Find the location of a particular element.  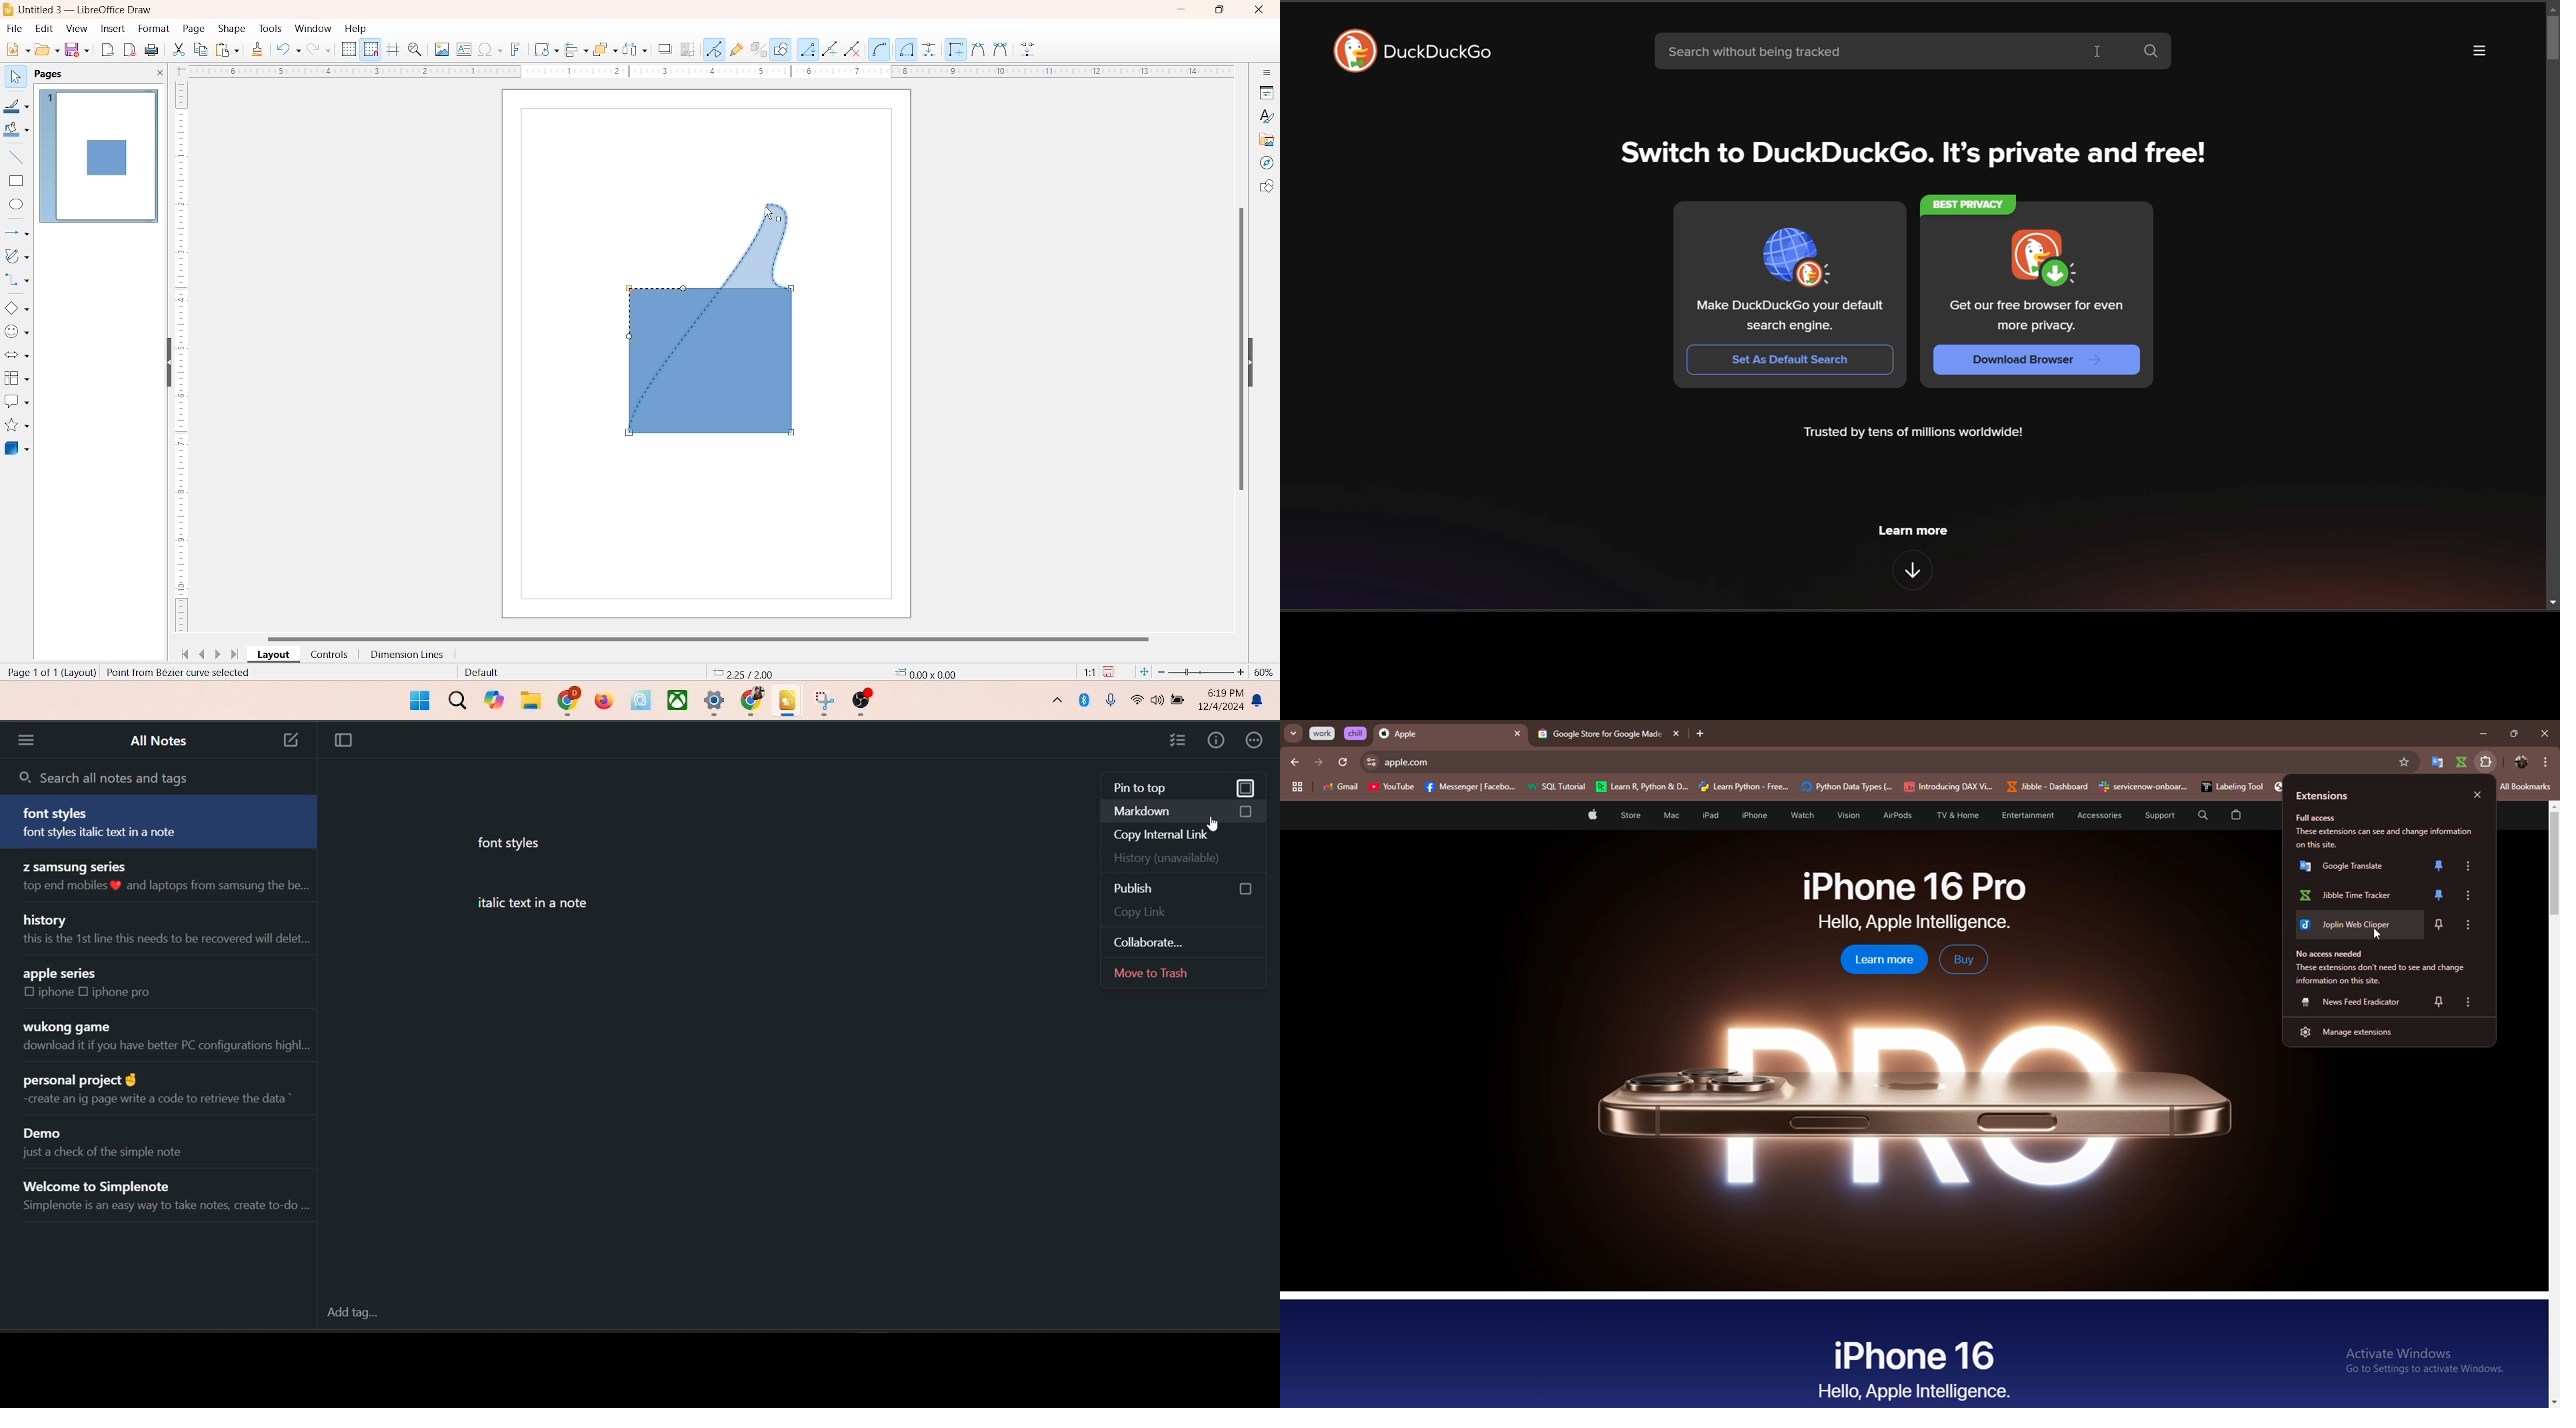

download browser is located at coordinates (2035, 360).